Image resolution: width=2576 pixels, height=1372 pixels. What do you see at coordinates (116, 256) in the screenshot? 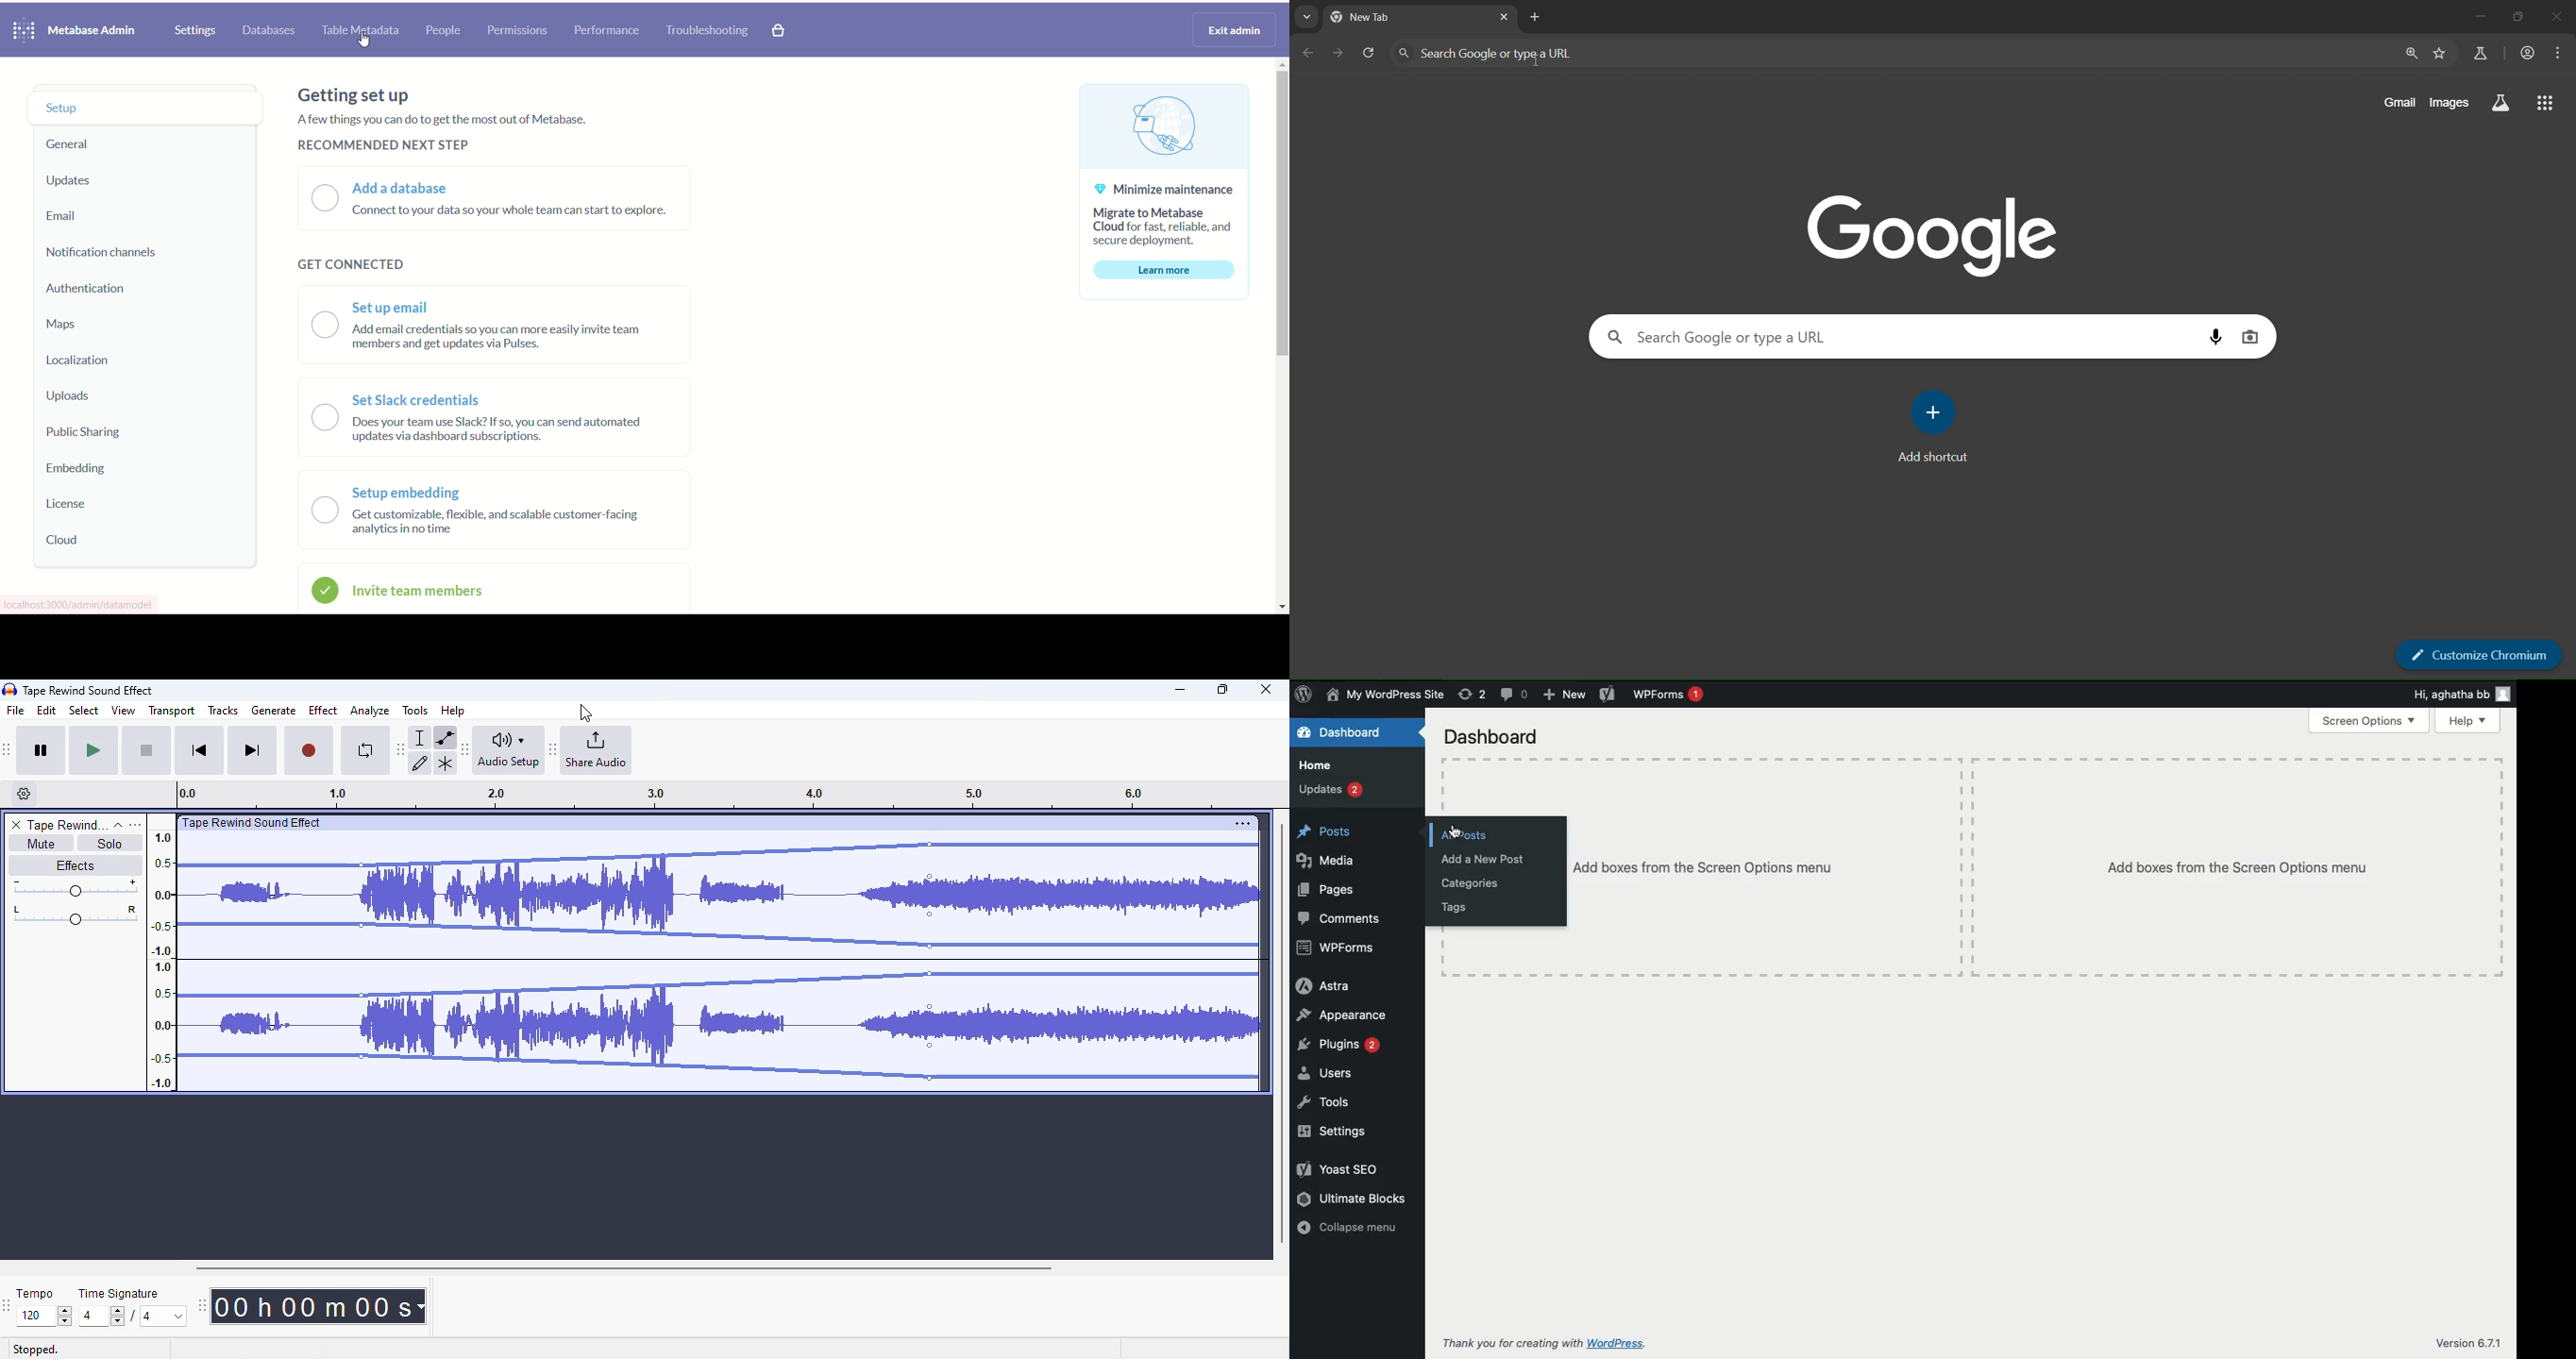
I see `notification channels` at bounding box center [116, 256].